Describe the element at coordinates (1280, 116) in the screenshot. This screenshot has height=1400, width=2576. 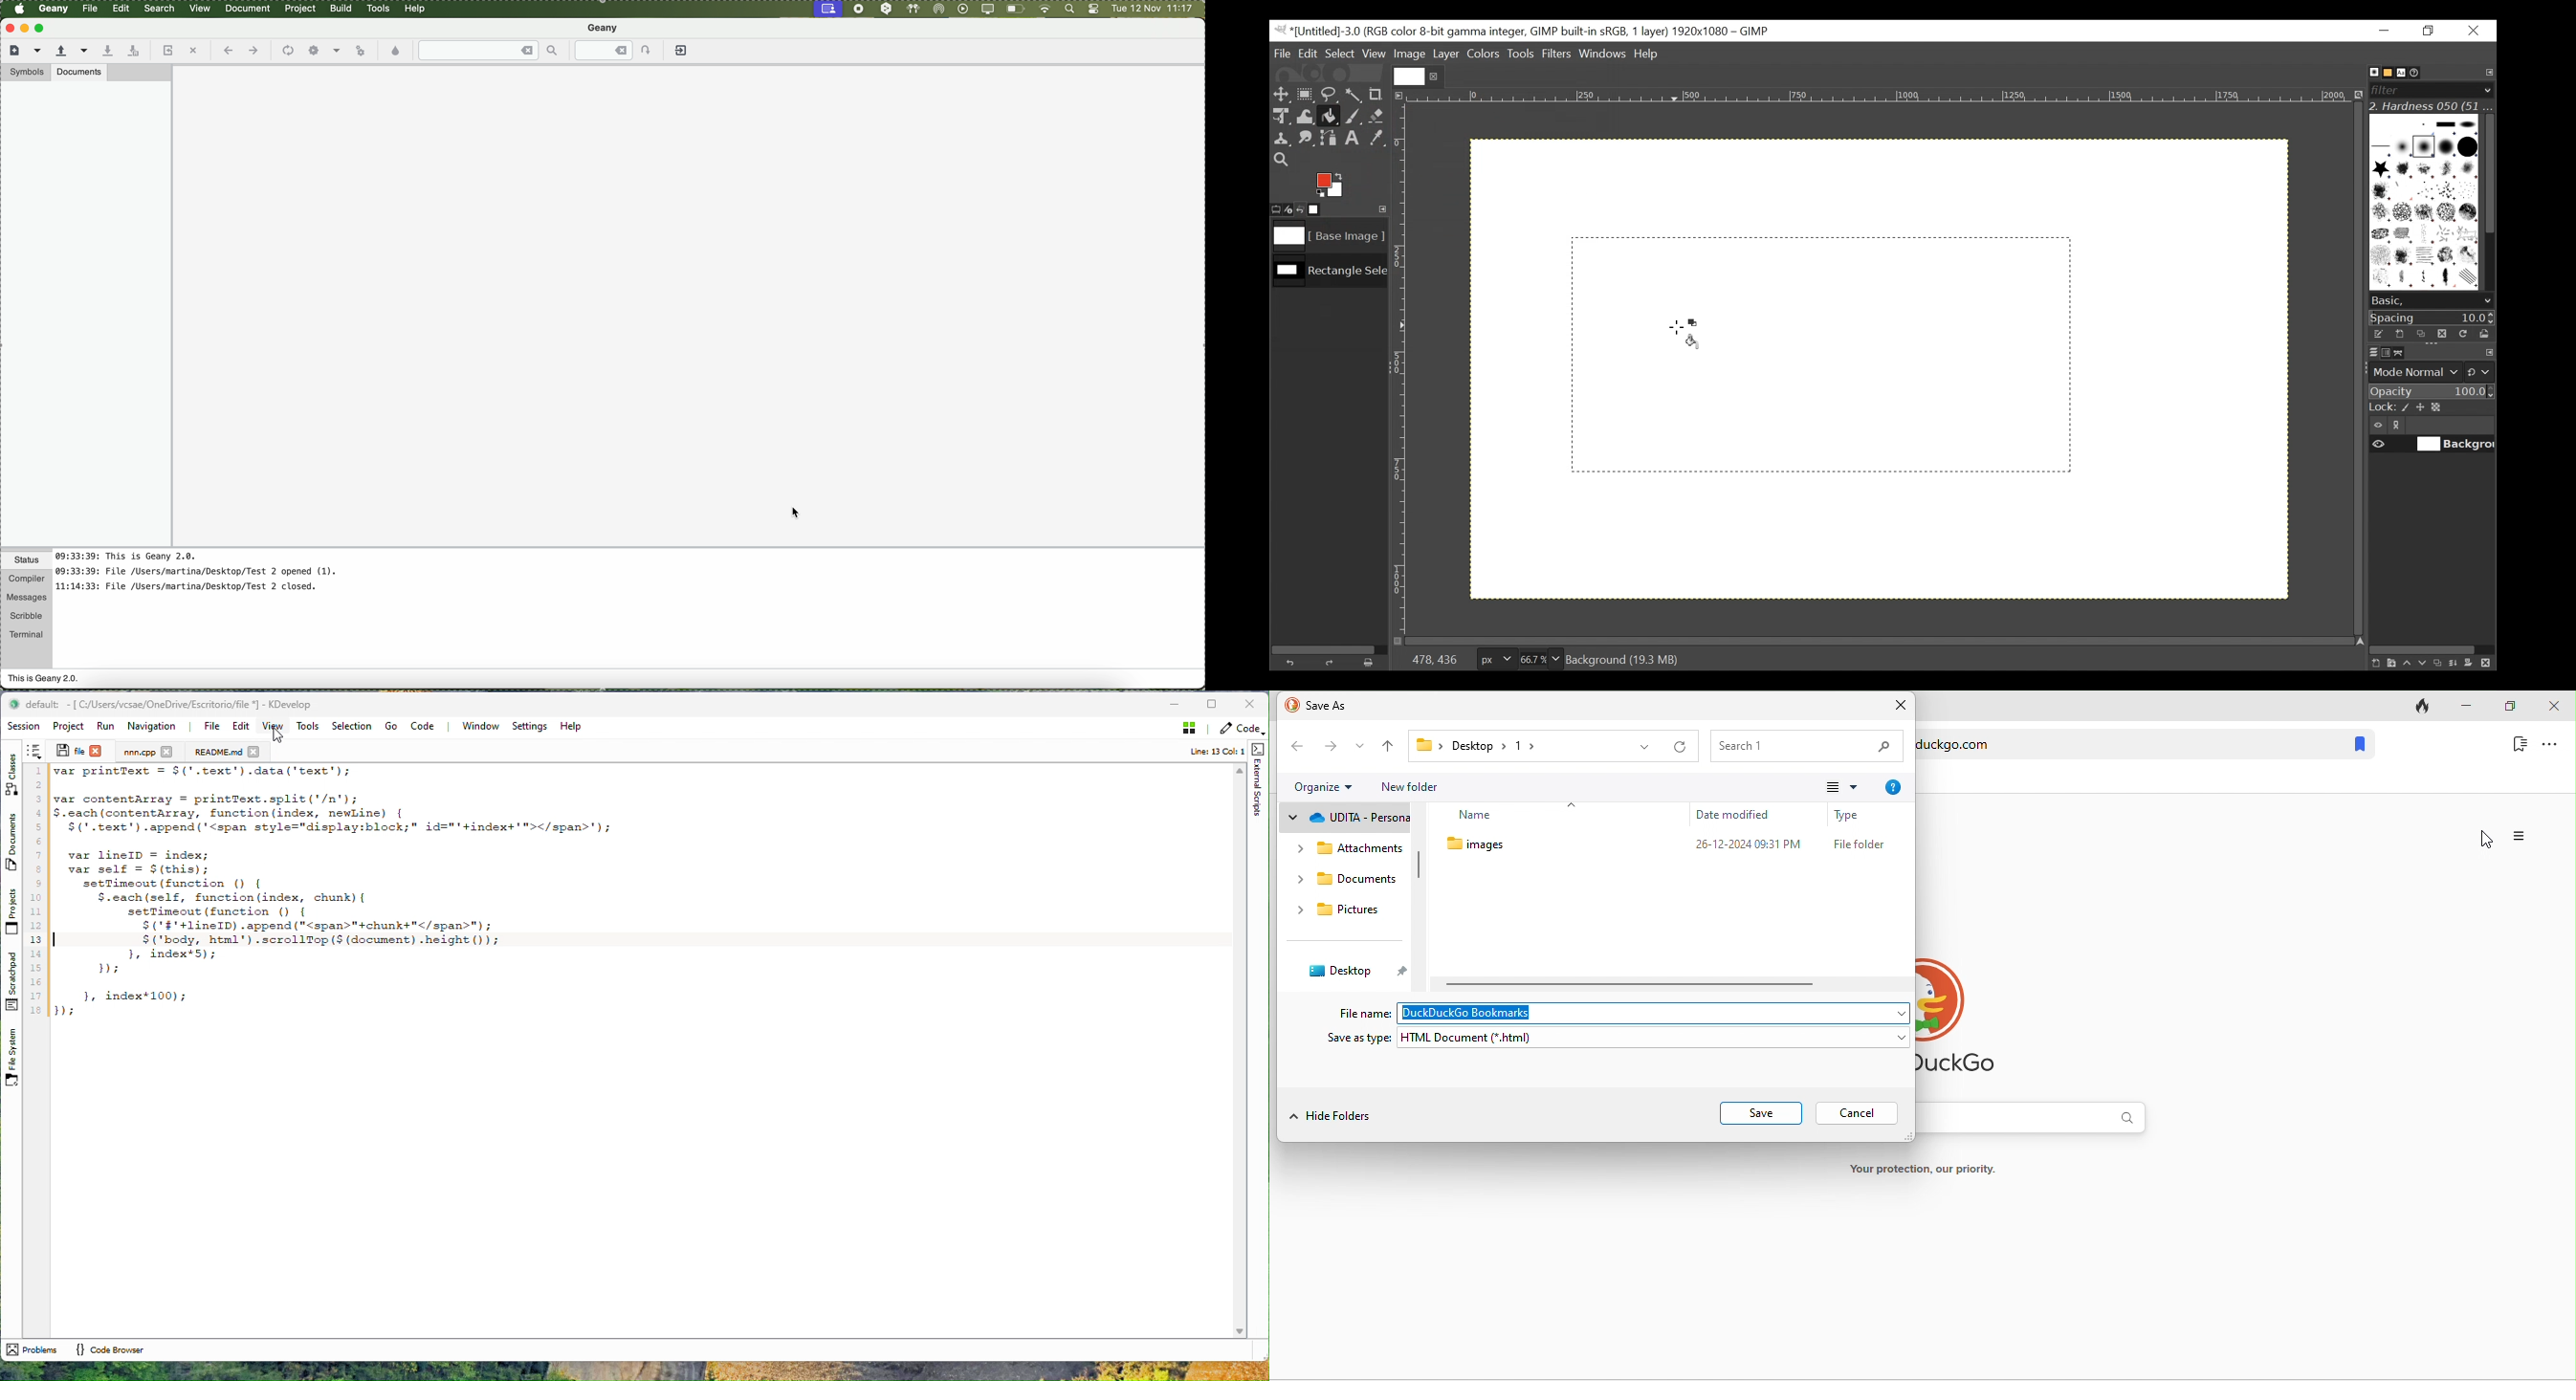
I see `Unified Transform Tool` at that location.